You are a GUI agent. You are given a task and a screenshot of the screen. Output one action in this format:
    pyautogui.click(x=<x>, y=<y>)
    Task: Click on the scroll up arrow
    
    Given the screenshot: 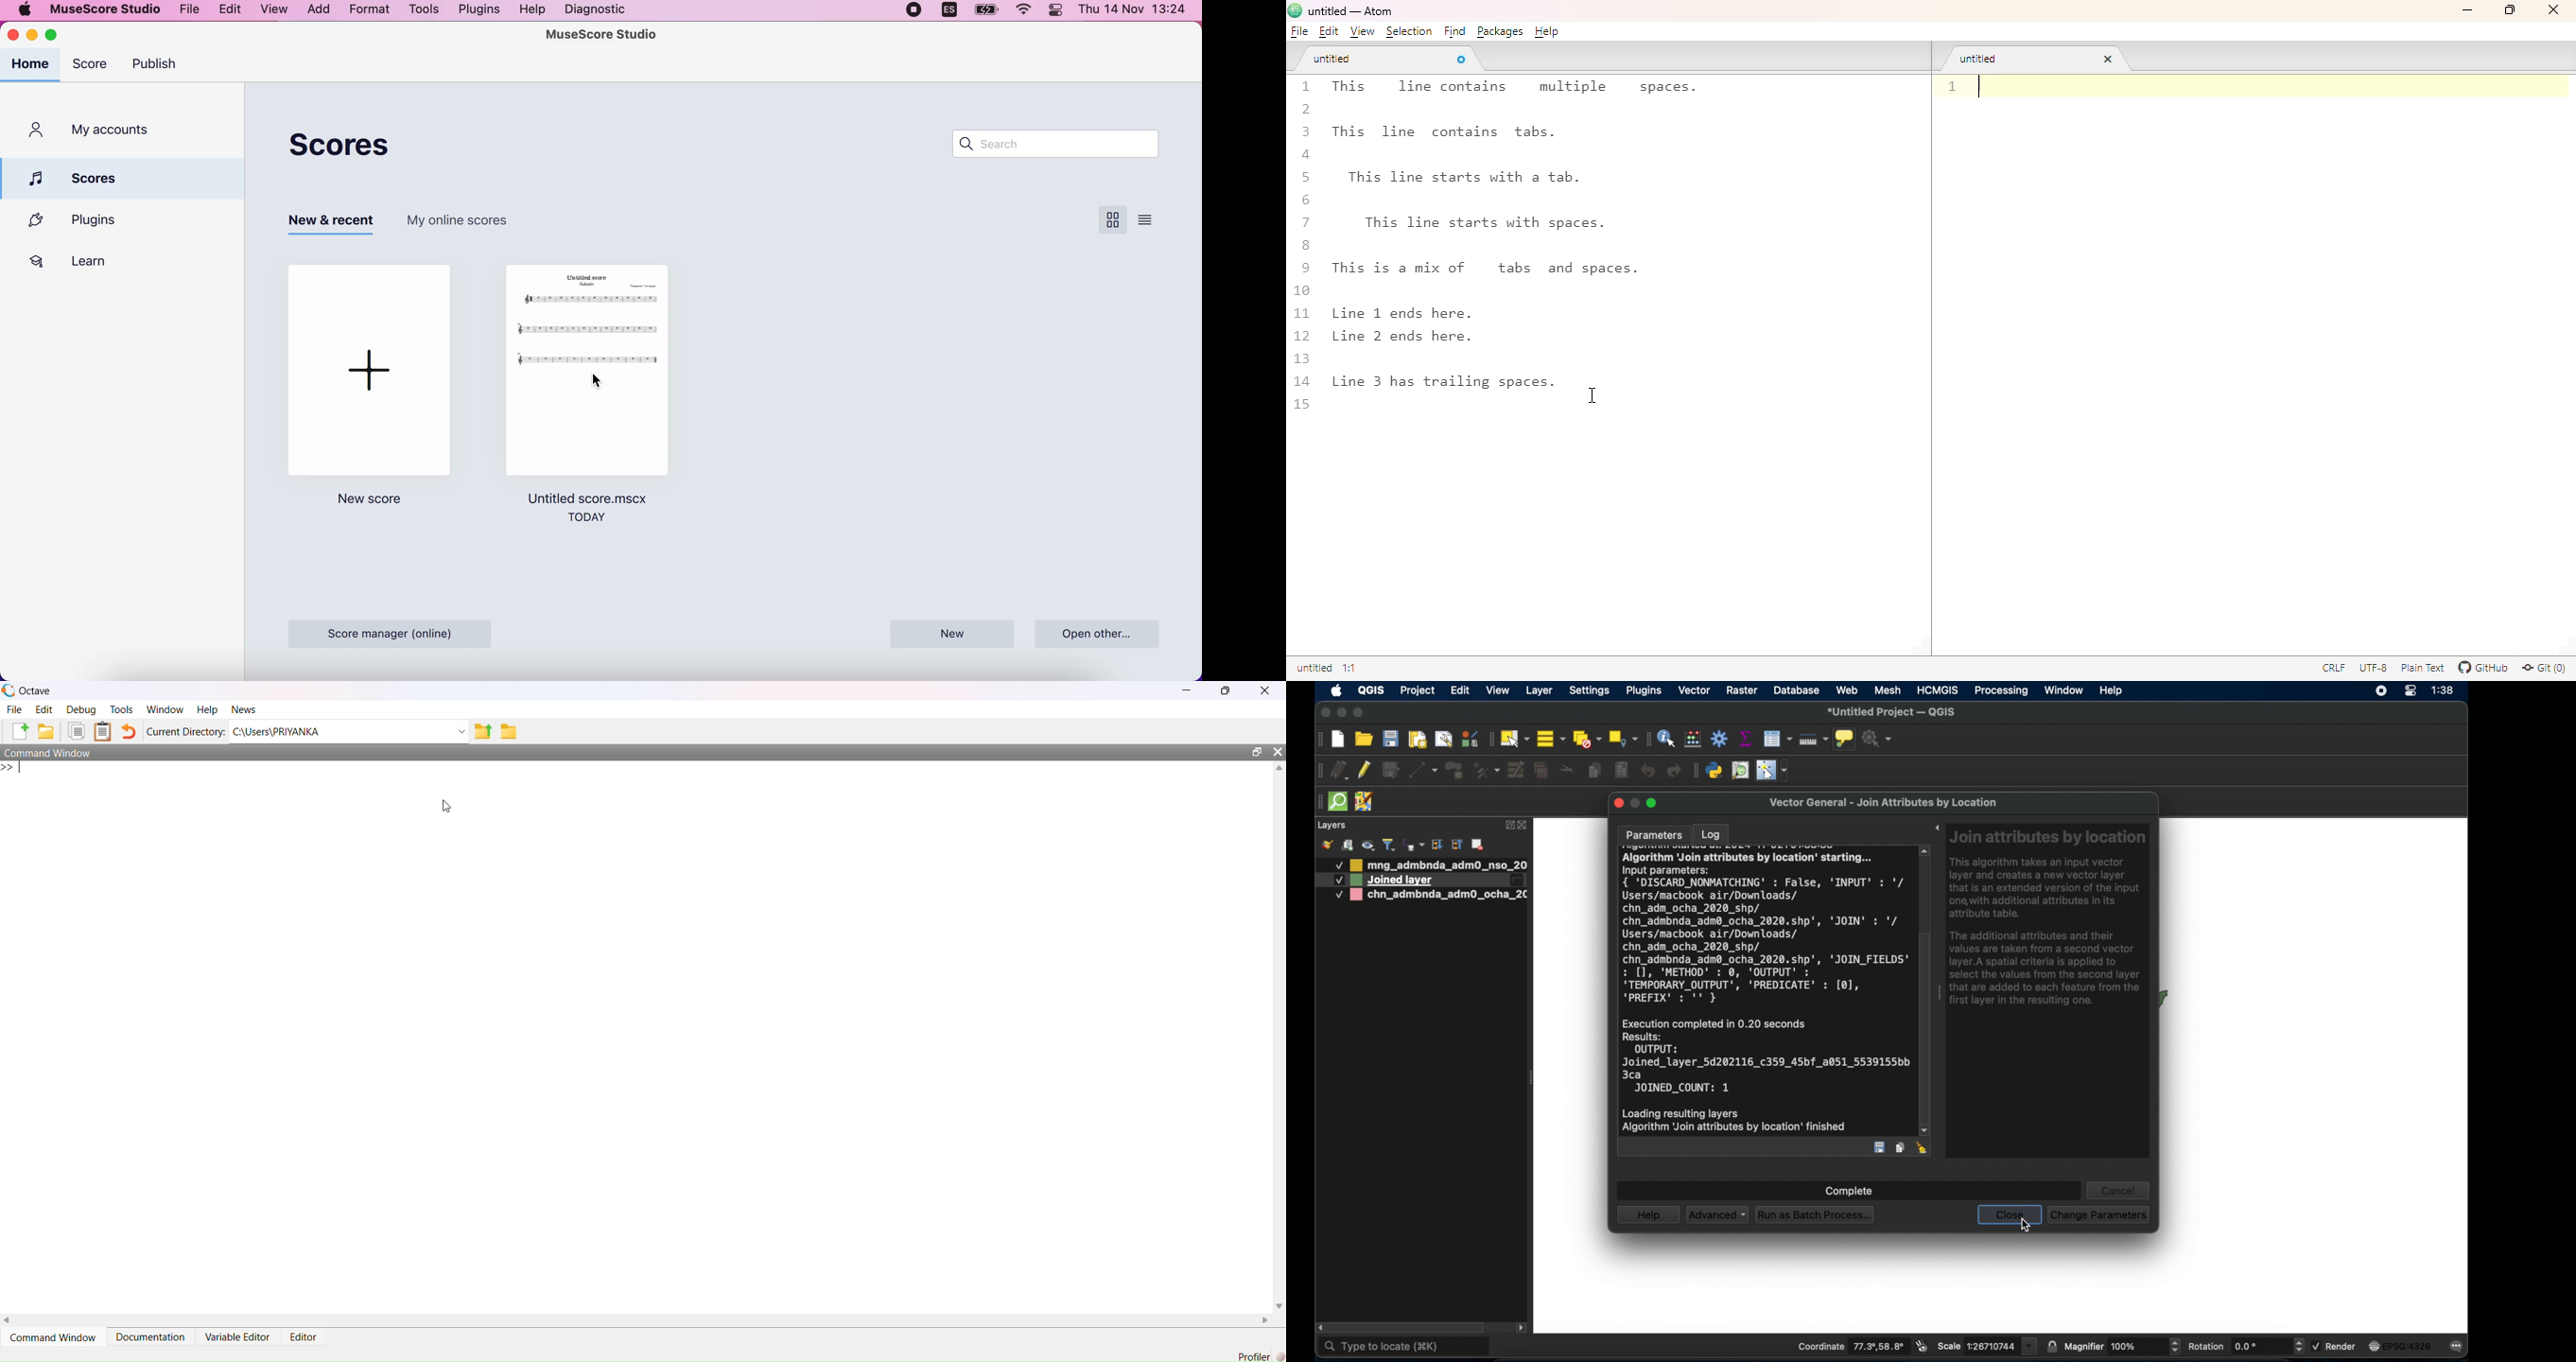 What is the action you would take?
    pyautogui.click(x=1926, y=853)
    